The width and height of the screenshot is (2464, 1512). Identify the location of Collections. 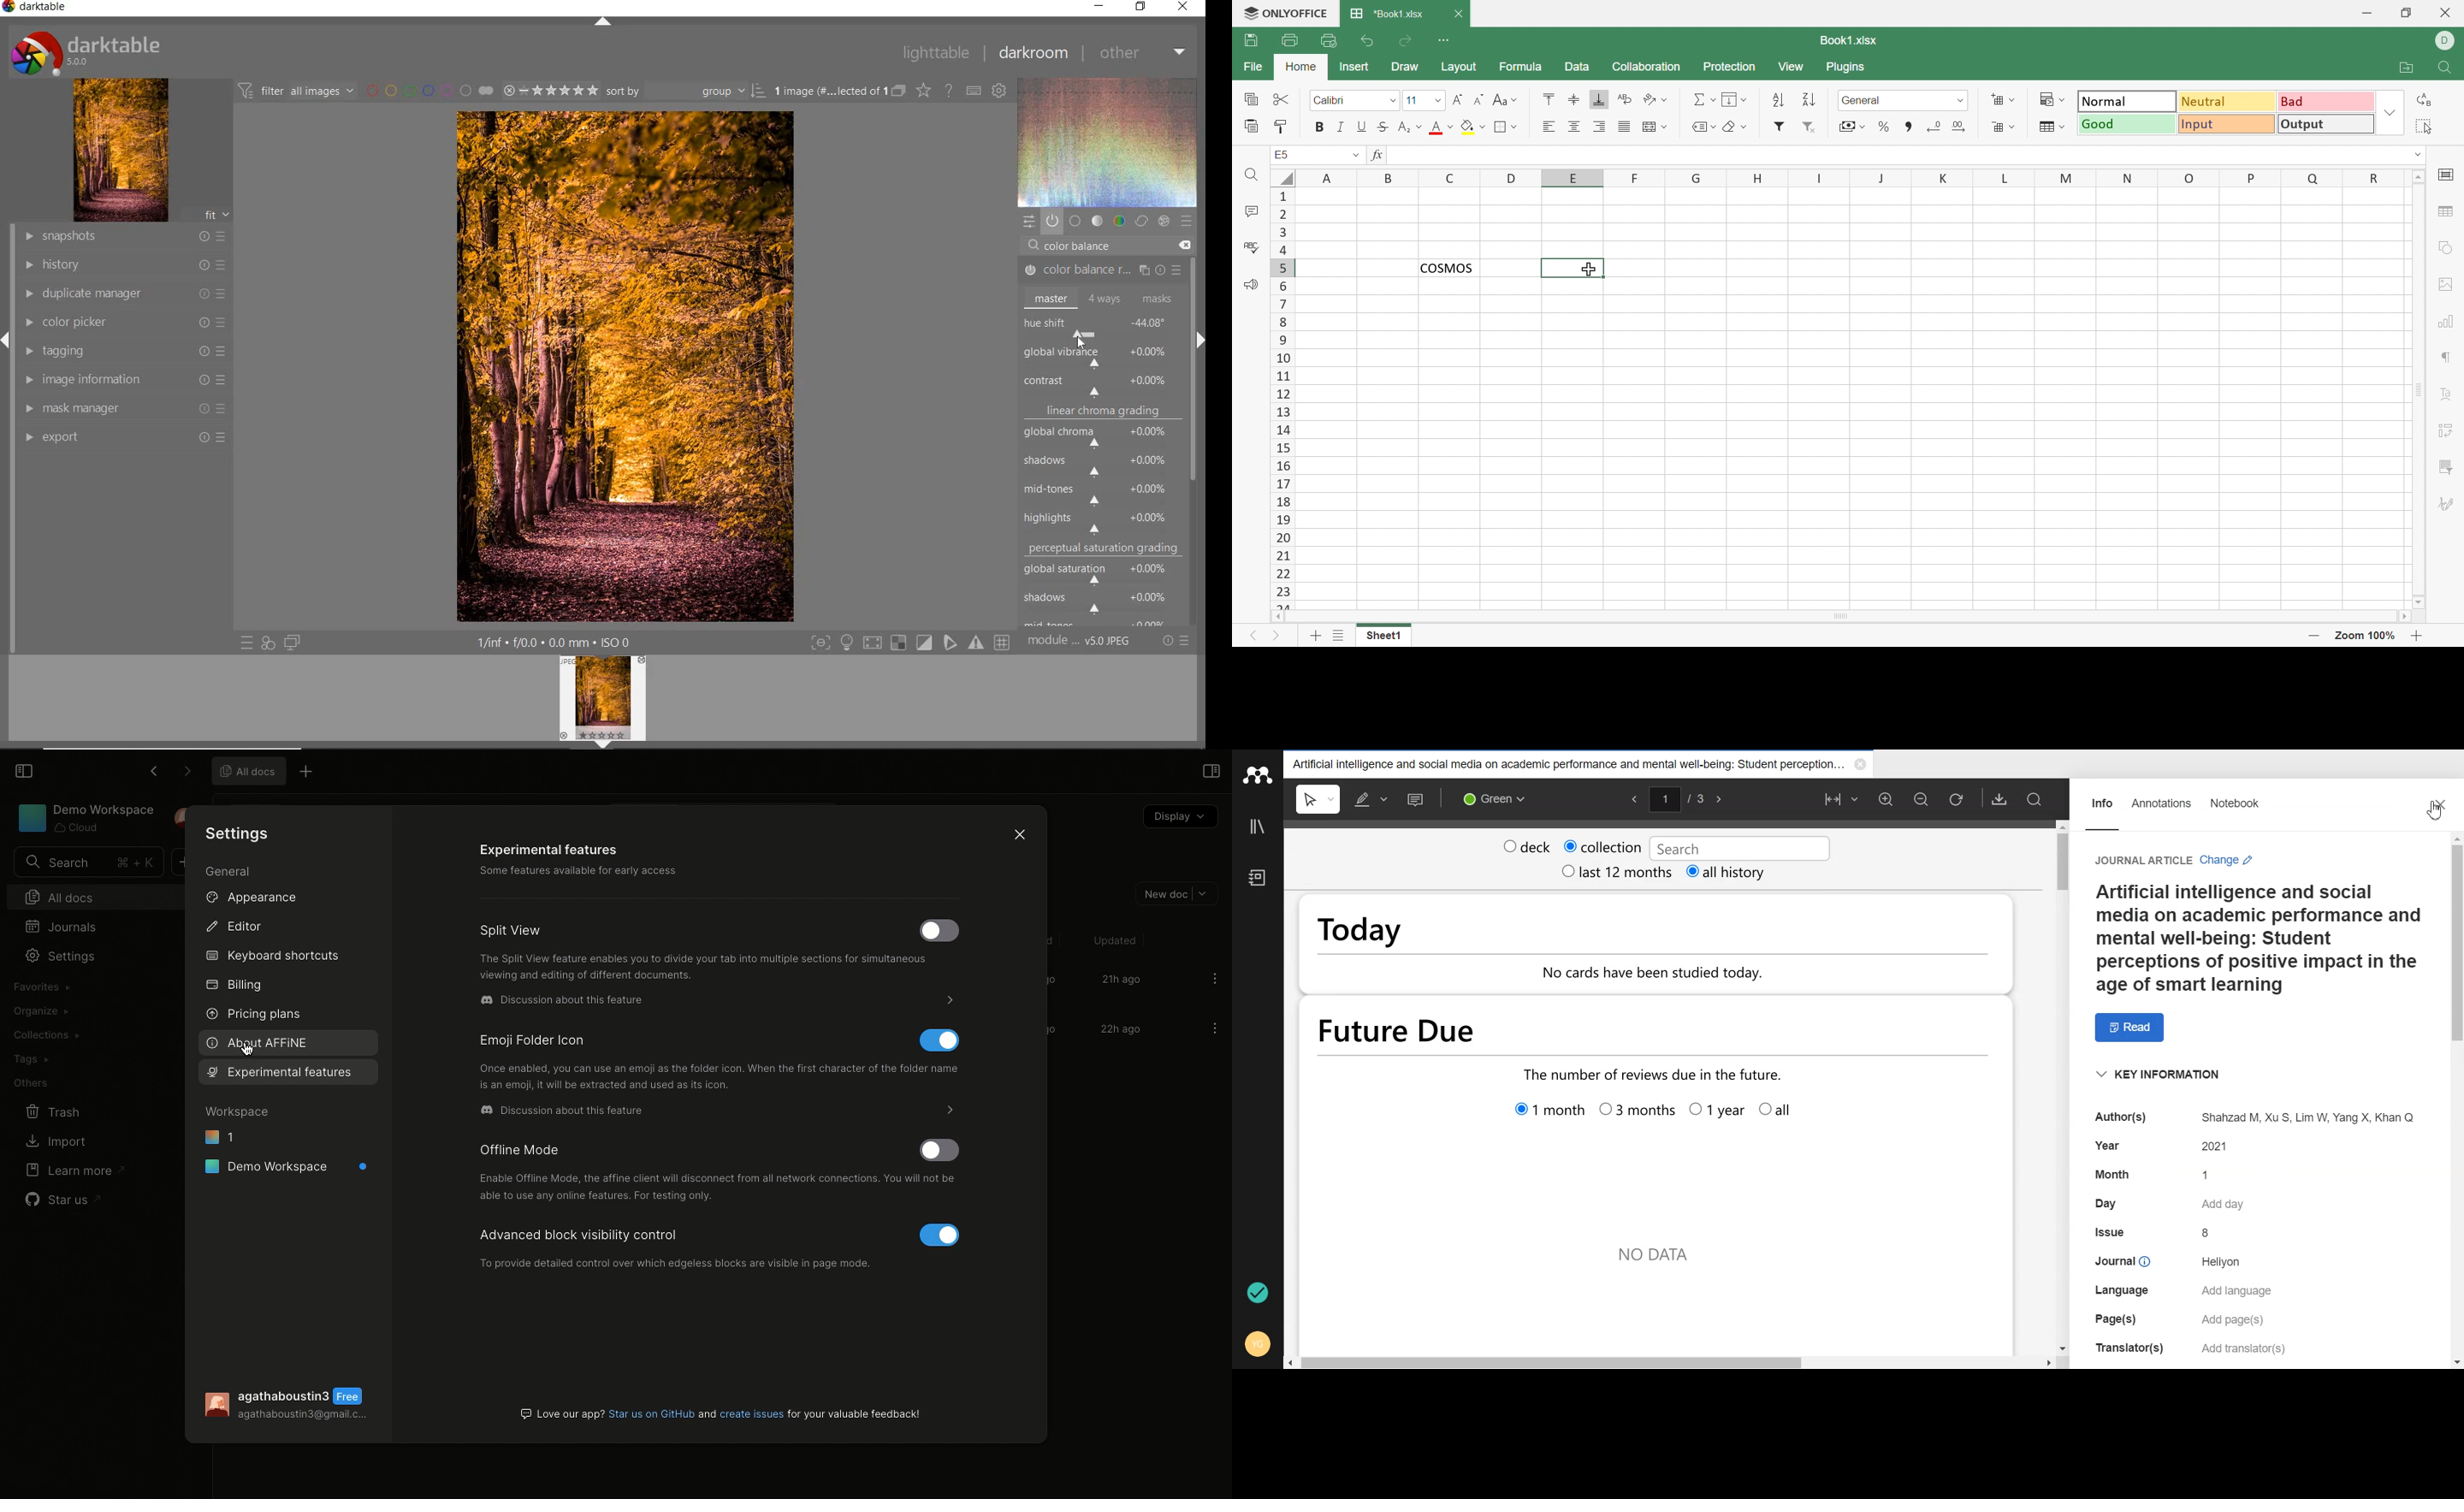
(45, 1035).